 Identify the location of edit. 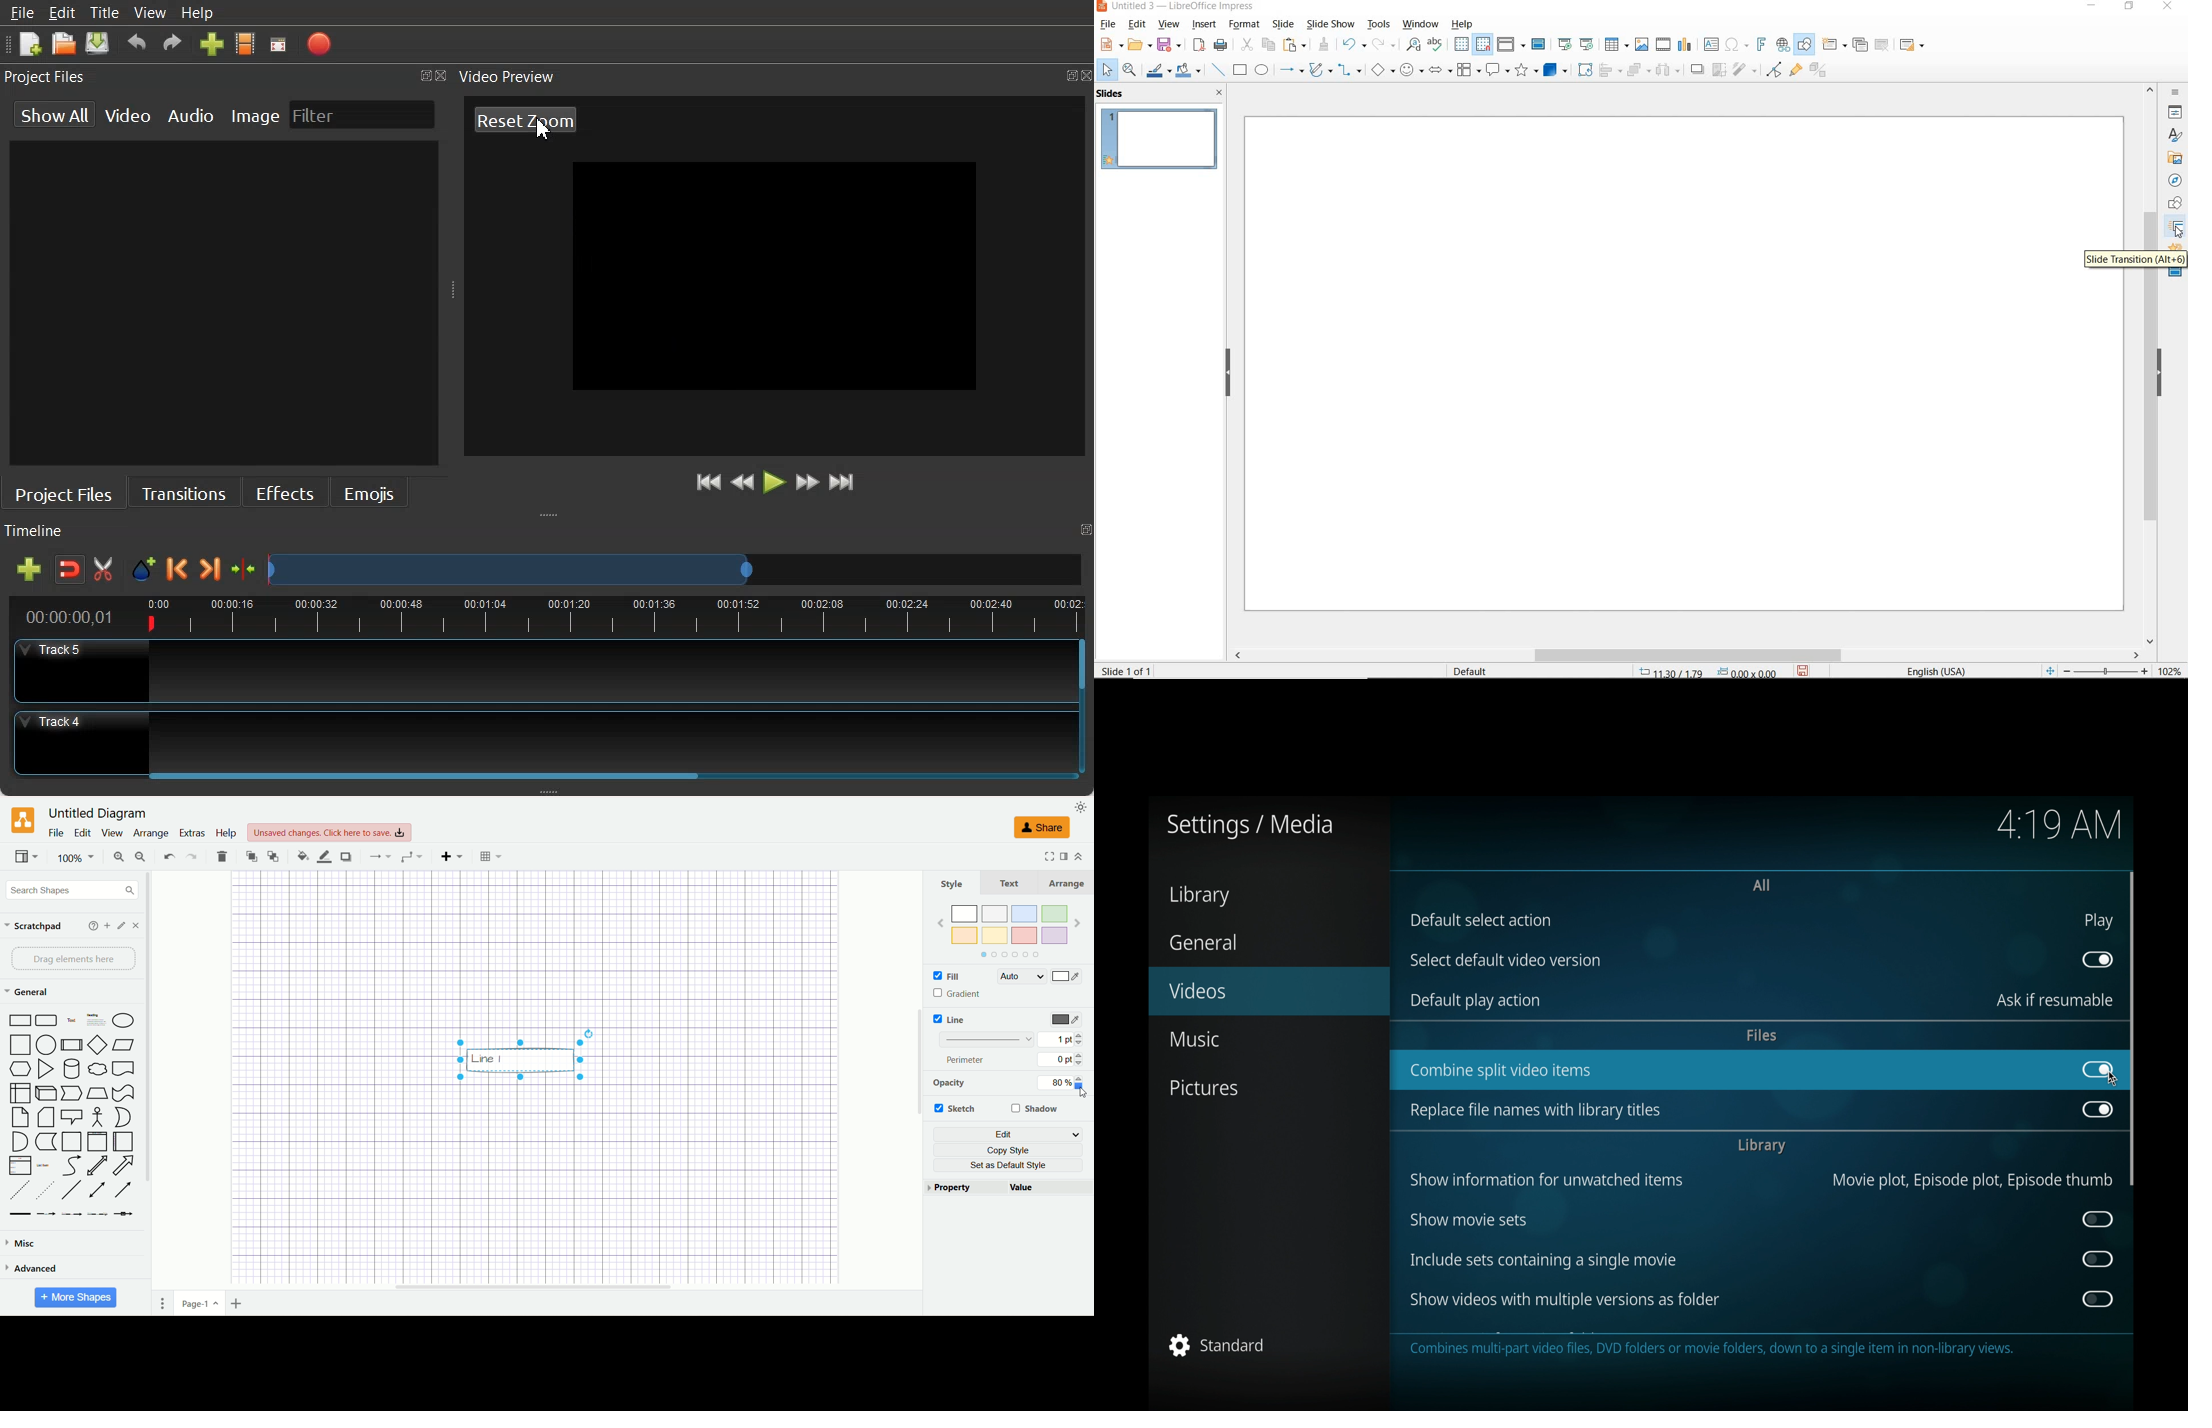
(81, 833).